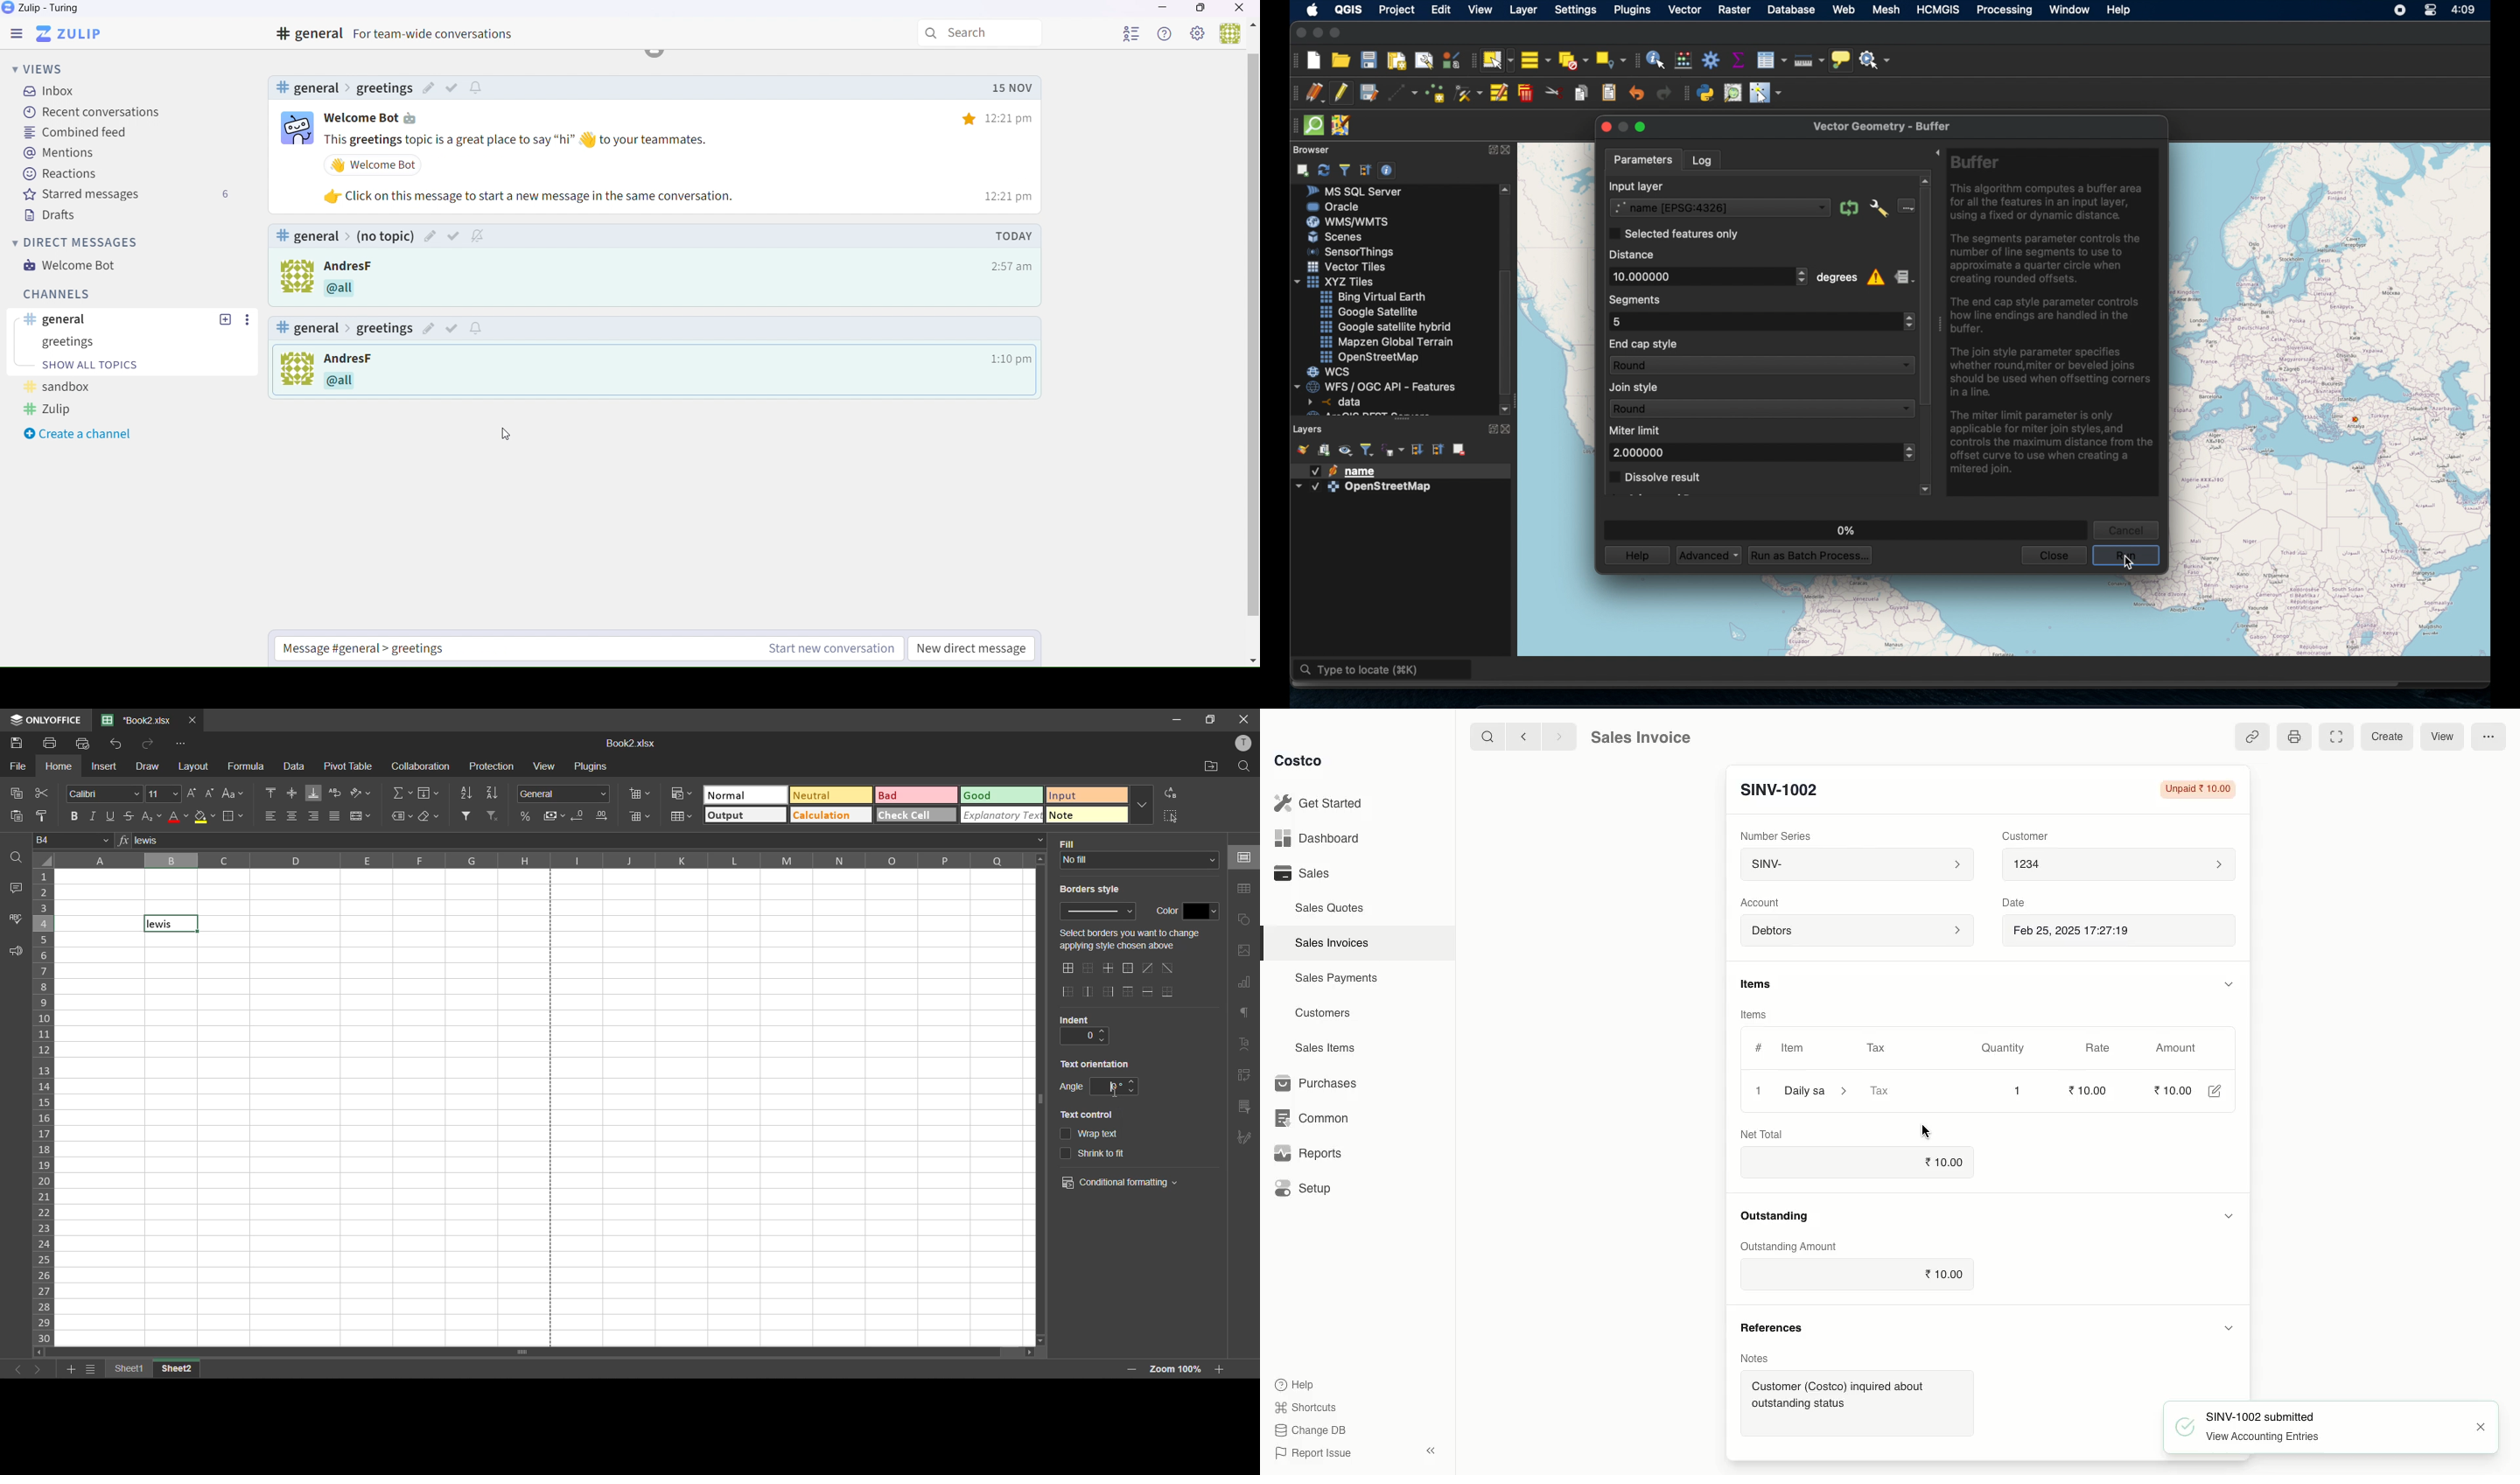 The height and width of the screenshot is (1484, 2520). I want to click on accounting, so click(555, 816).